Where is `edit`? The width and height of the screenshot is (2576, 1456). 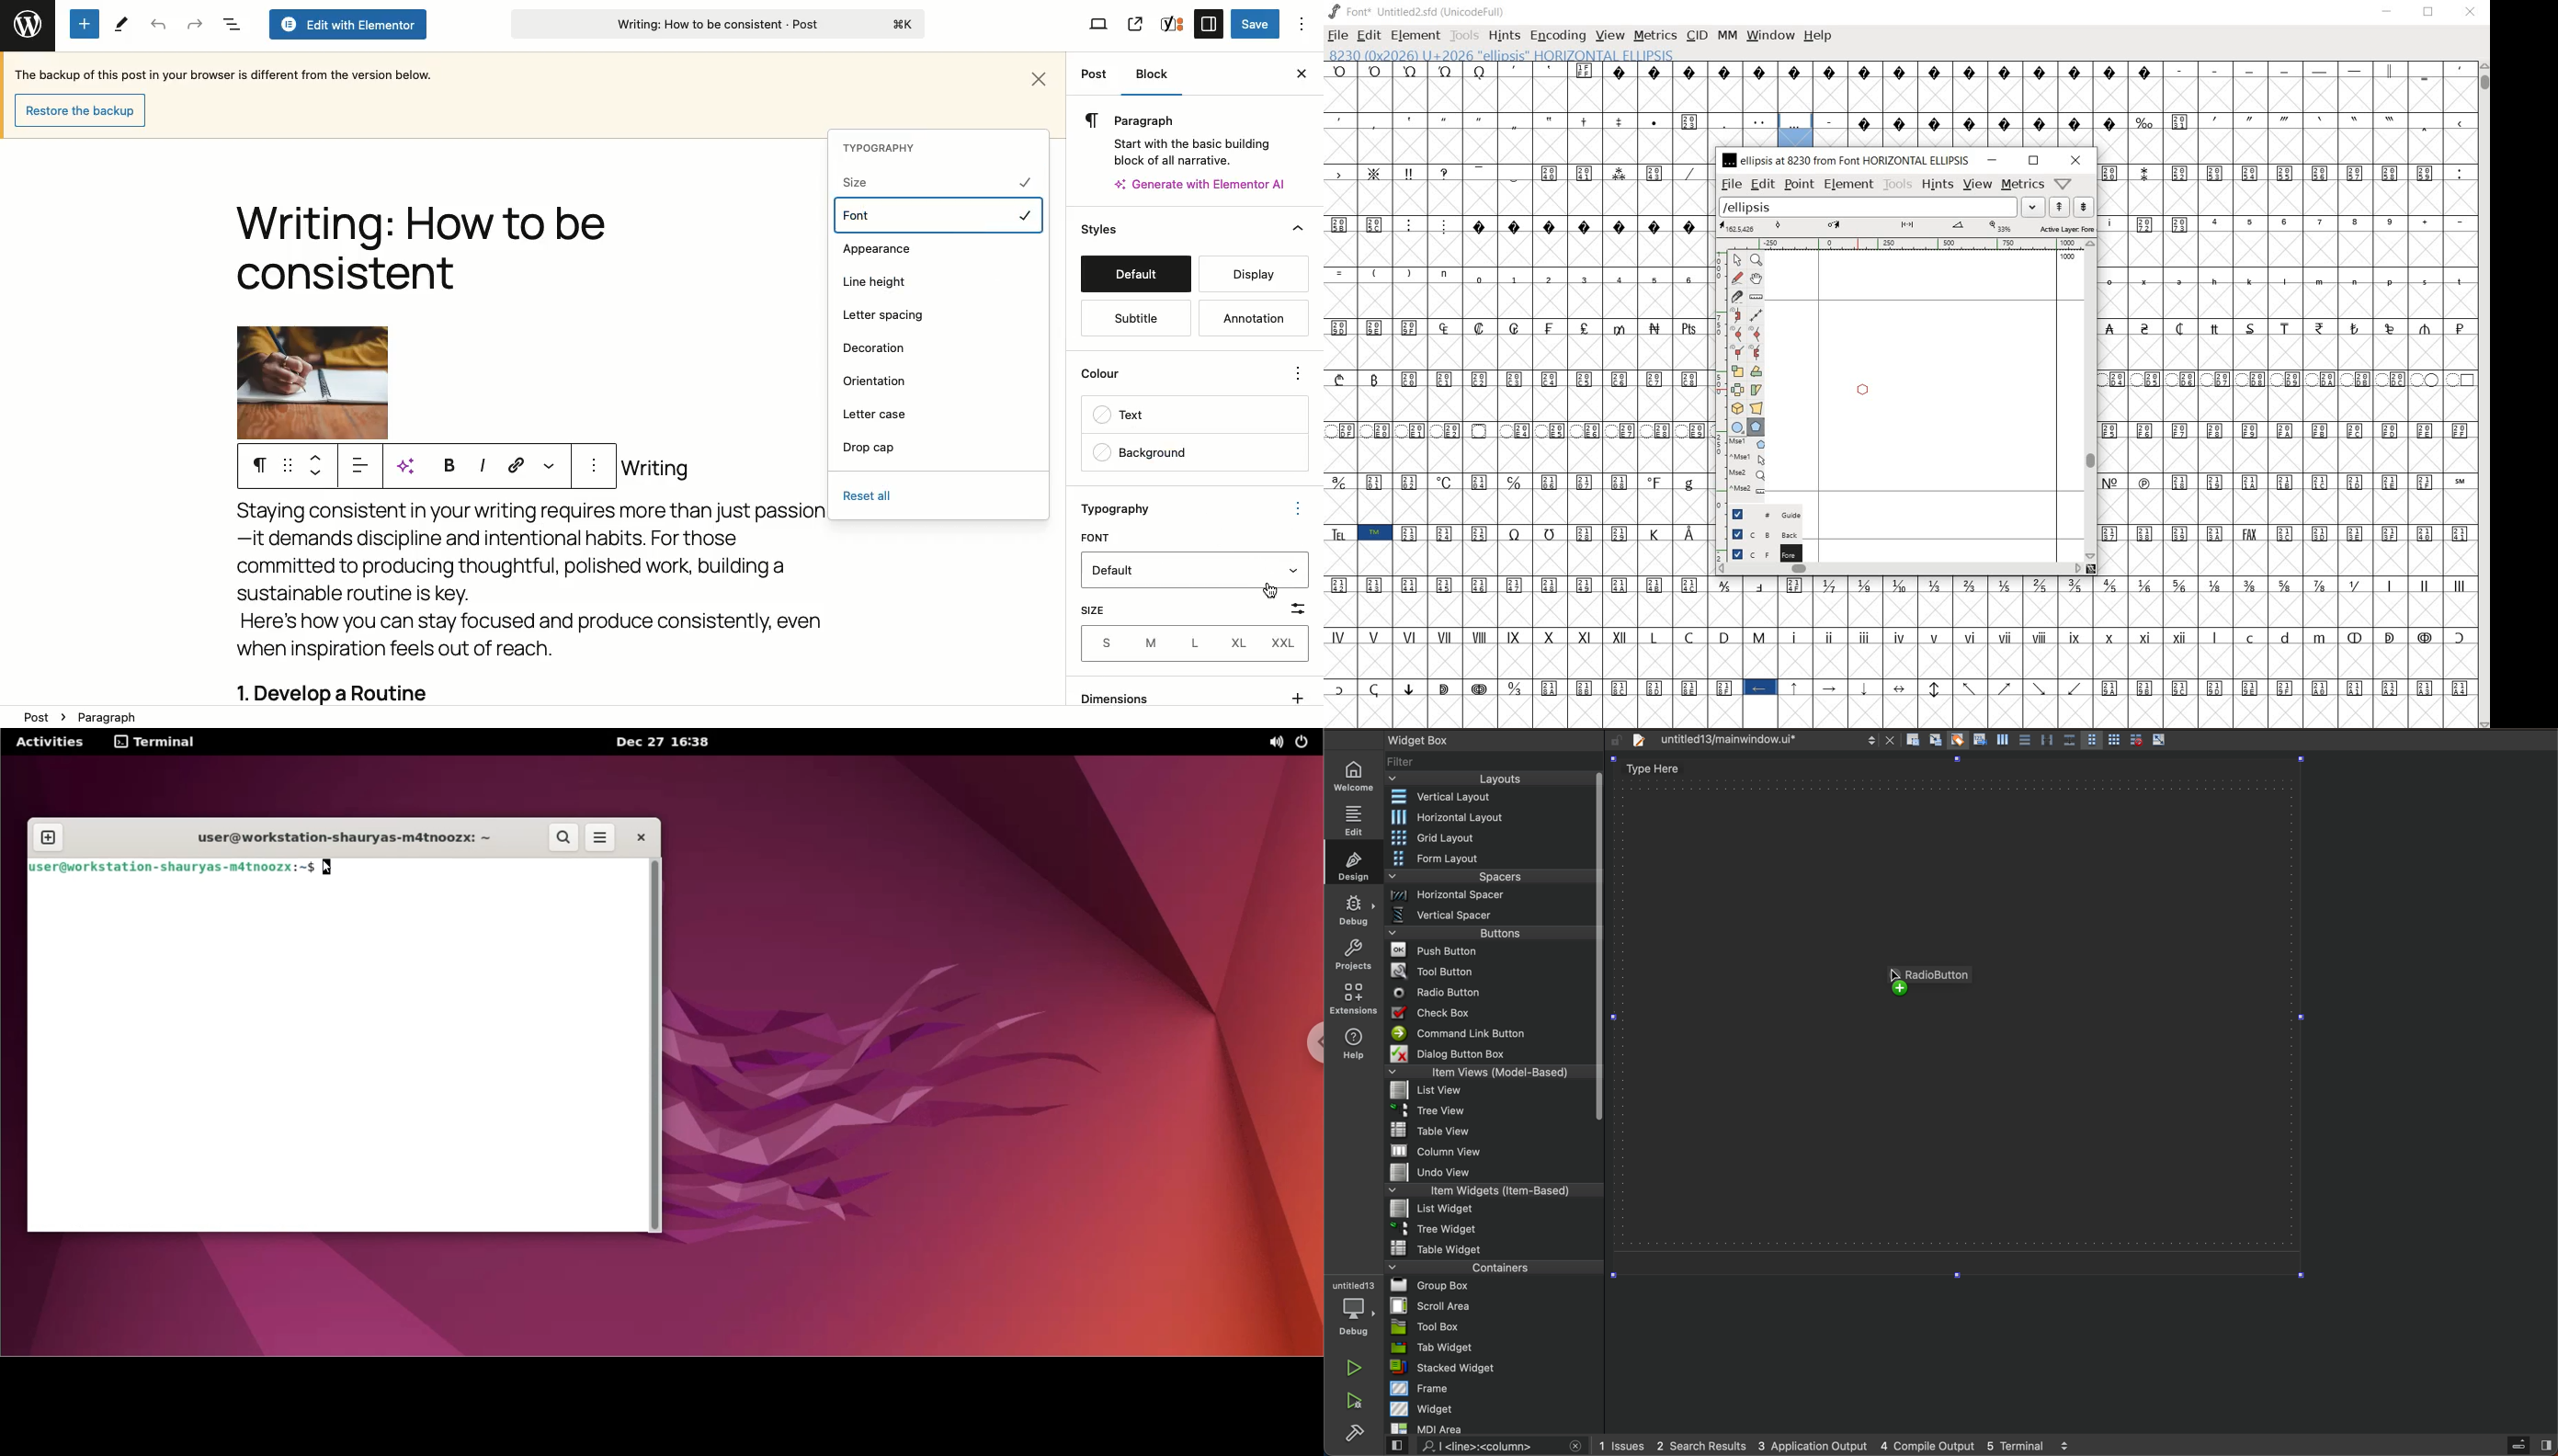 edit is located at coordinates (1761, 184).